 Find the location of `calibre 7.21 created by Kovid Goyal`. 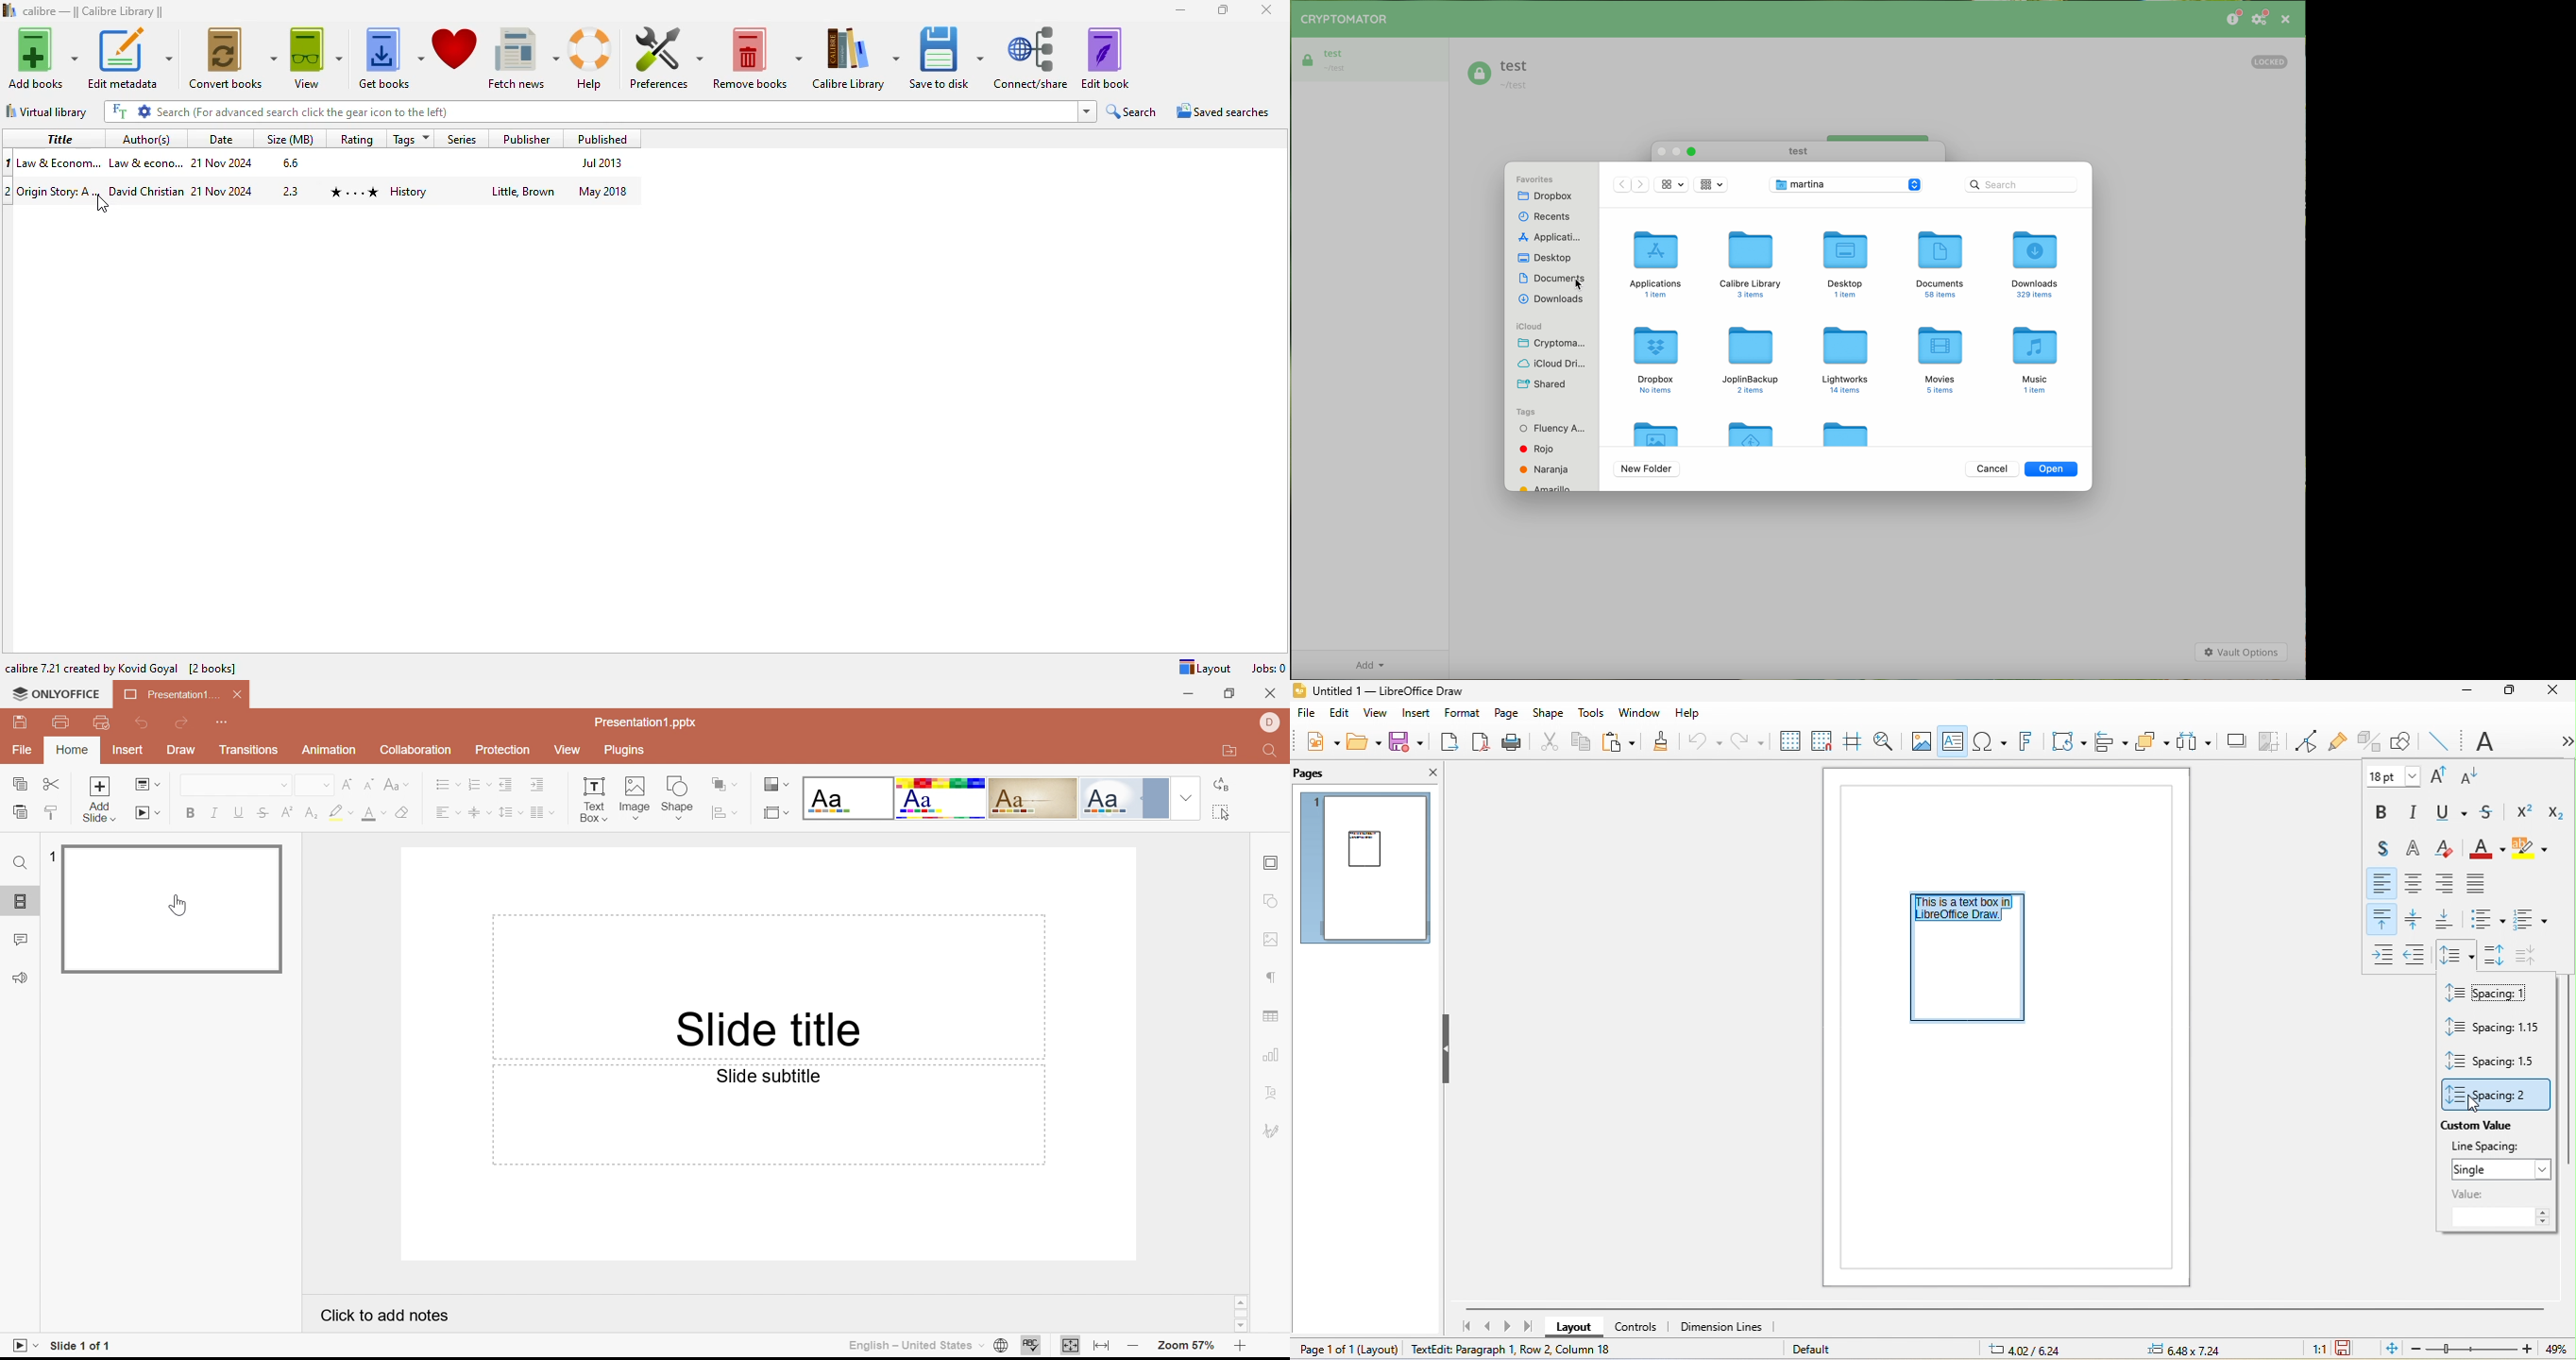

calibre 7.21 created by Kovid Goyal is located at coordinates (91, 669).